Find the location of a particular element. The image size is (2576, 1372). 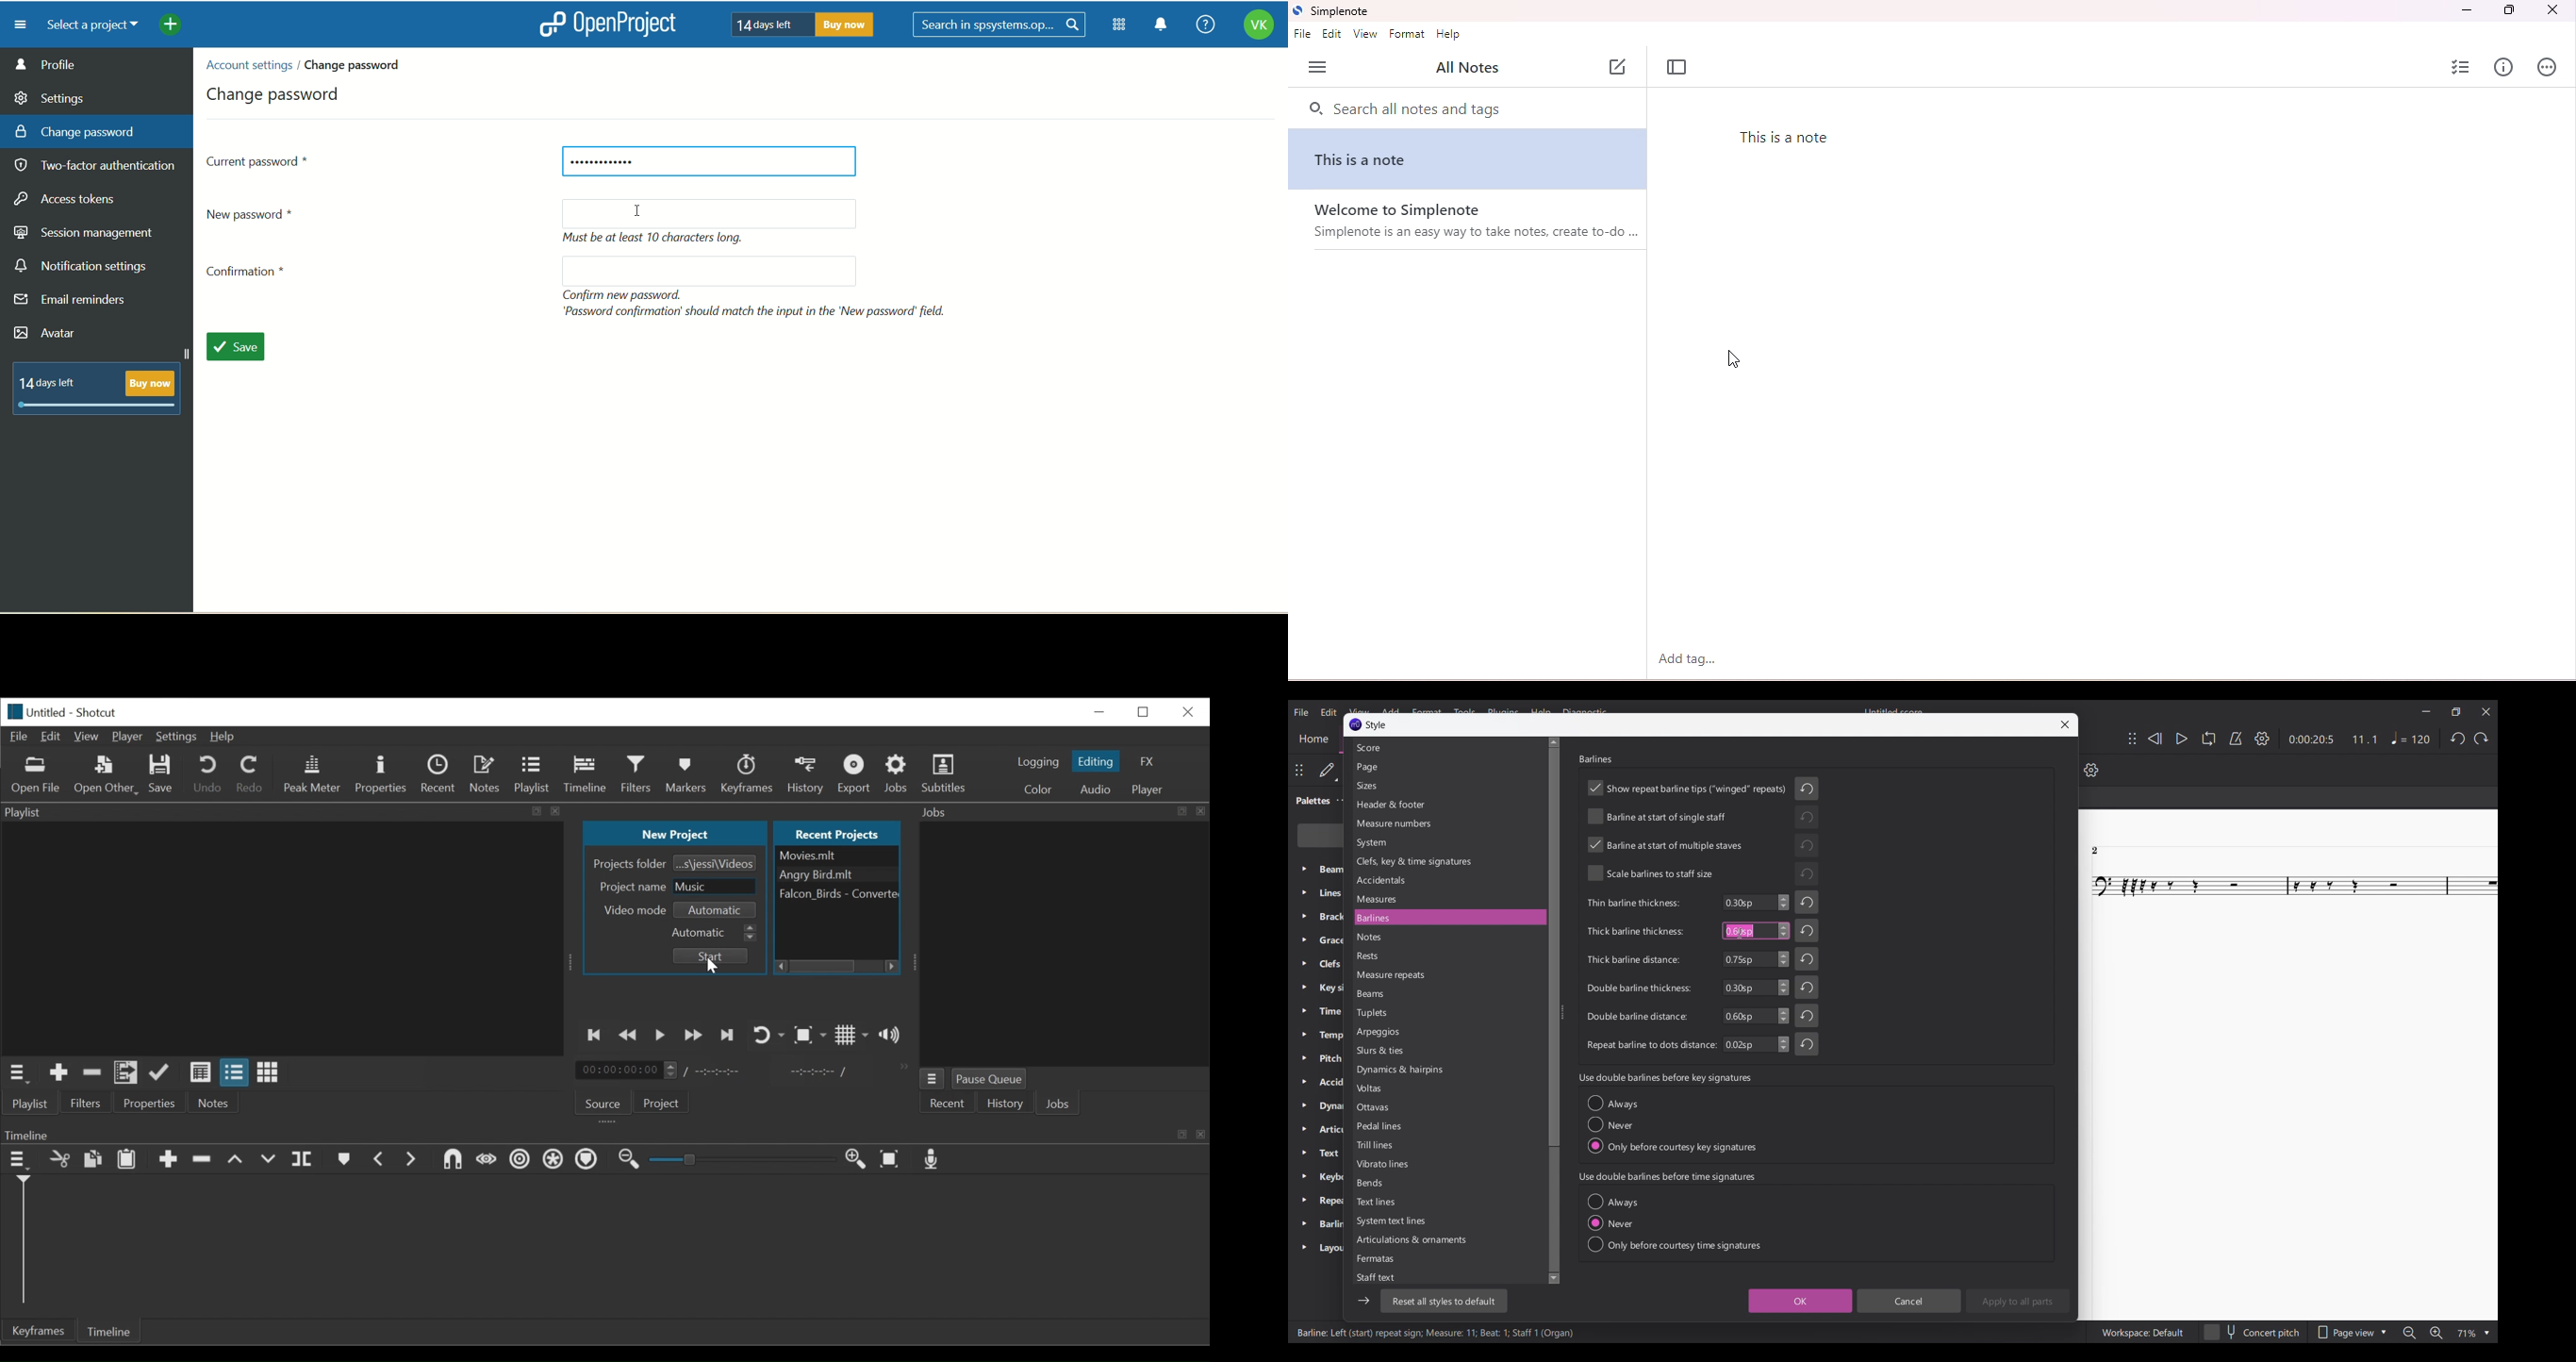

This is a note is located at coordinates (1366, 160).